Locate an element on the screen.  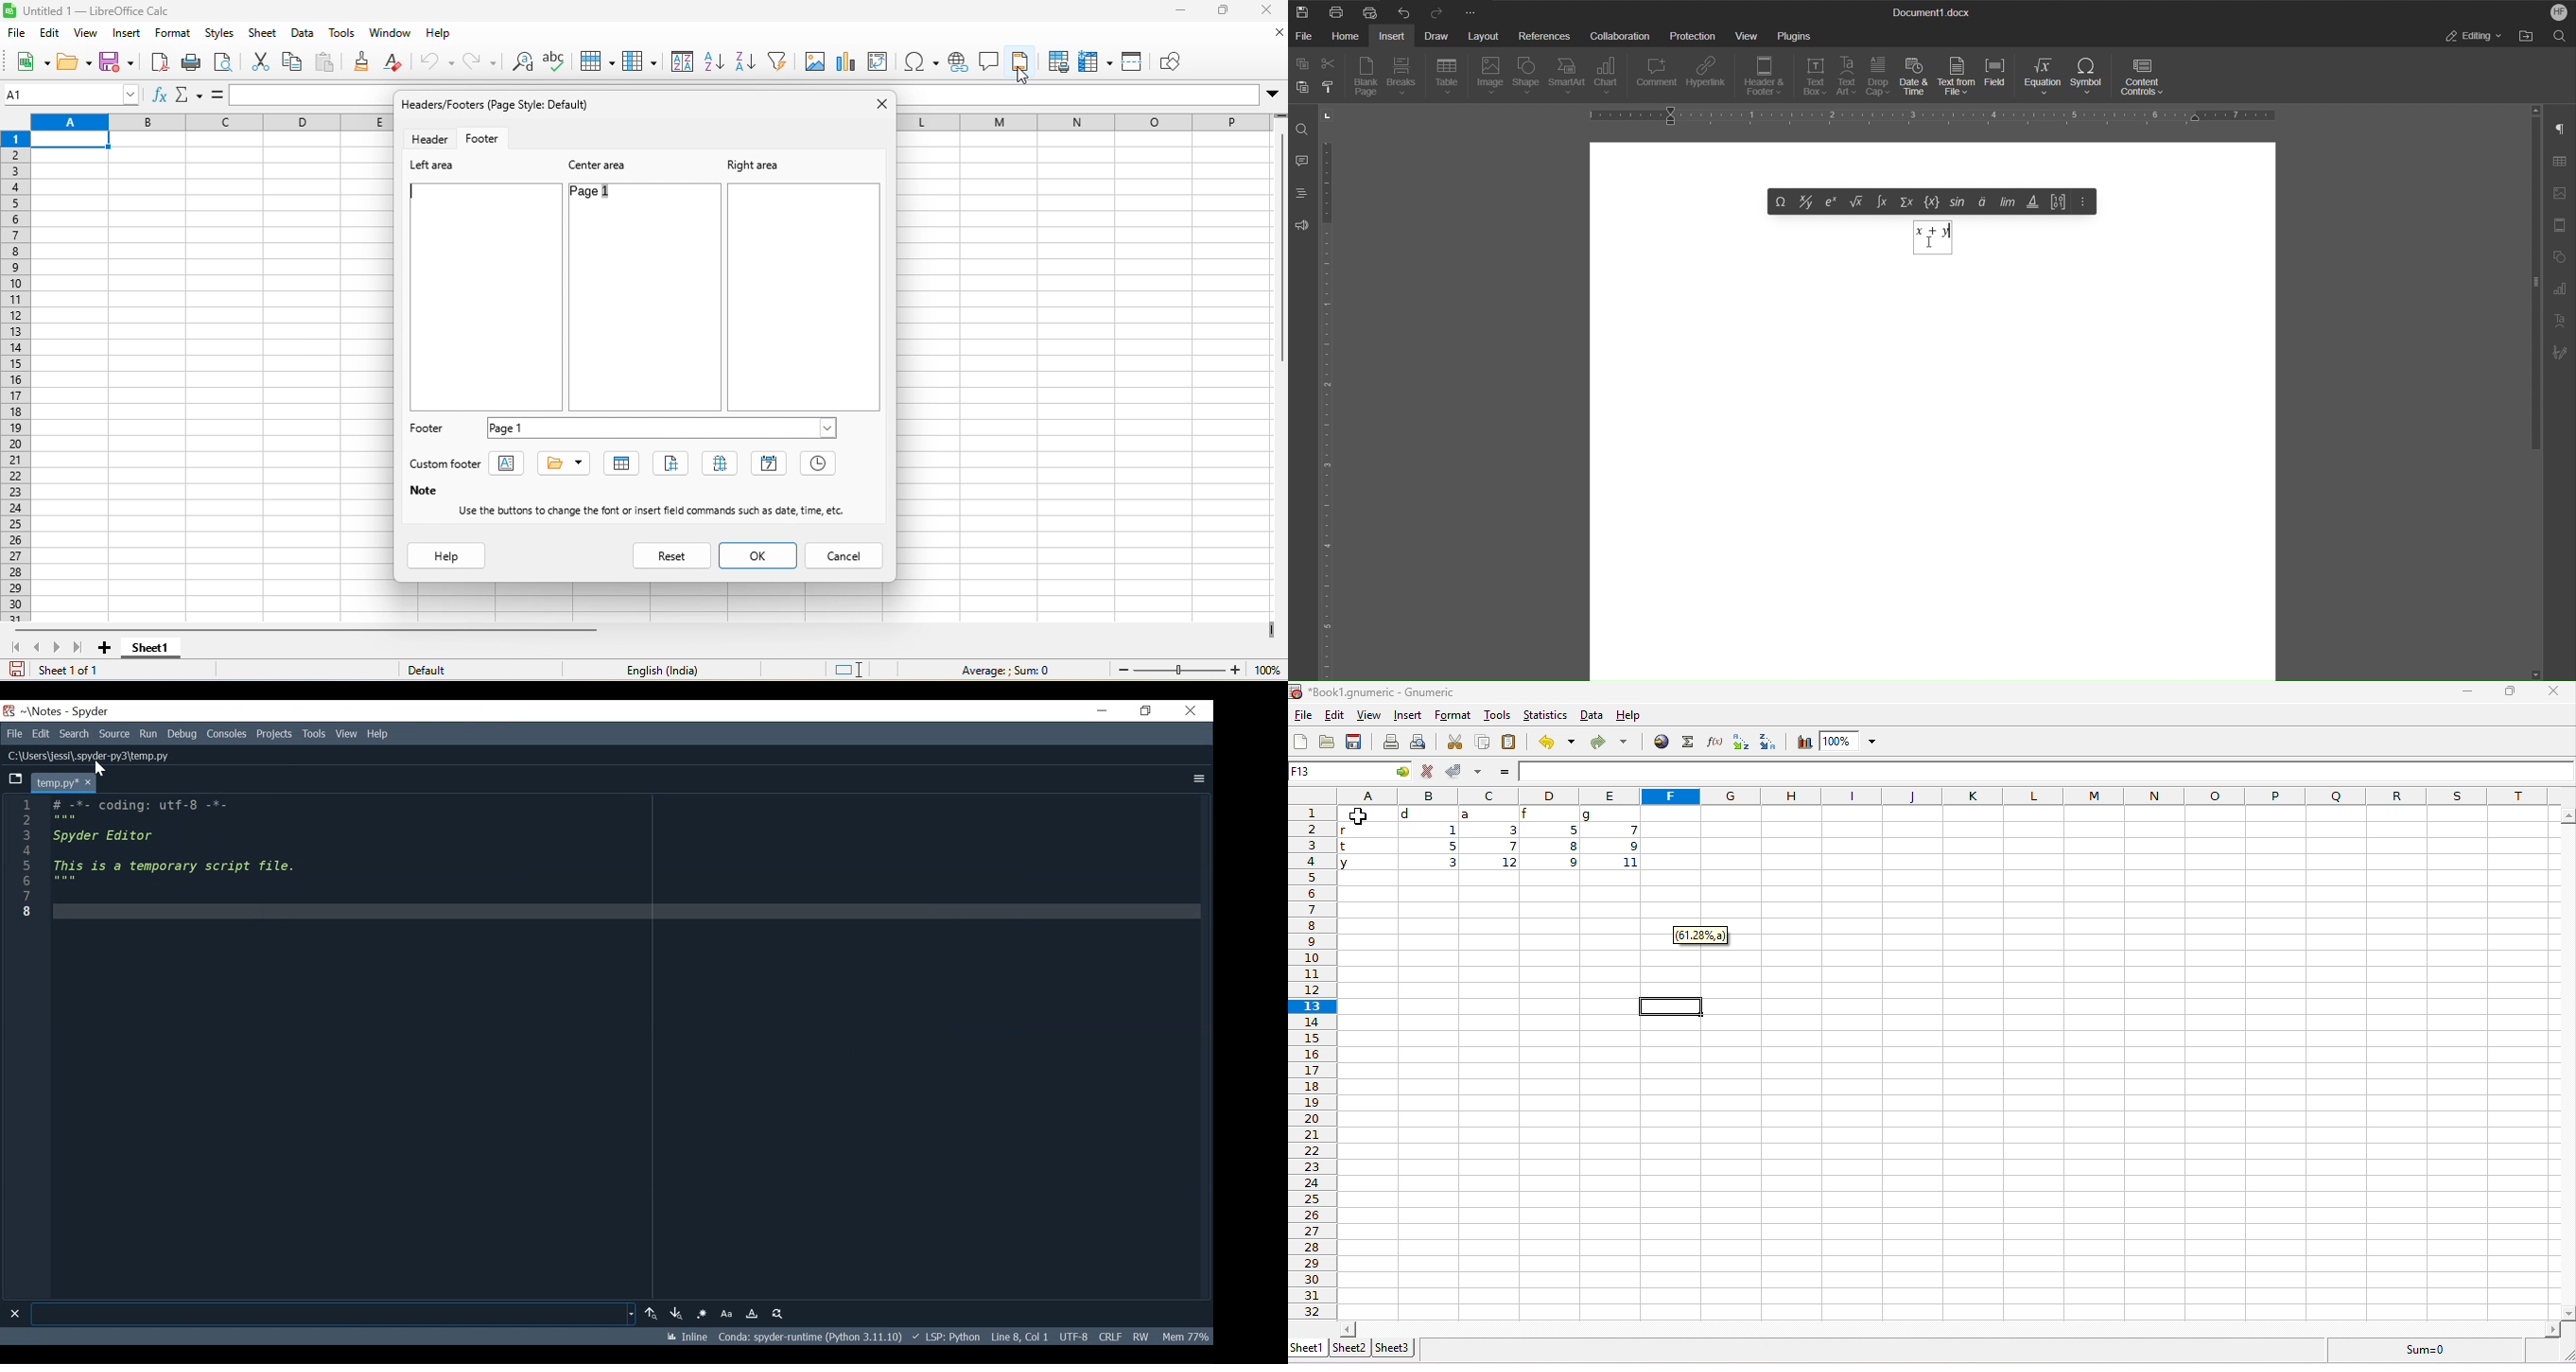
custom footer is located at coordinates (449, 465).